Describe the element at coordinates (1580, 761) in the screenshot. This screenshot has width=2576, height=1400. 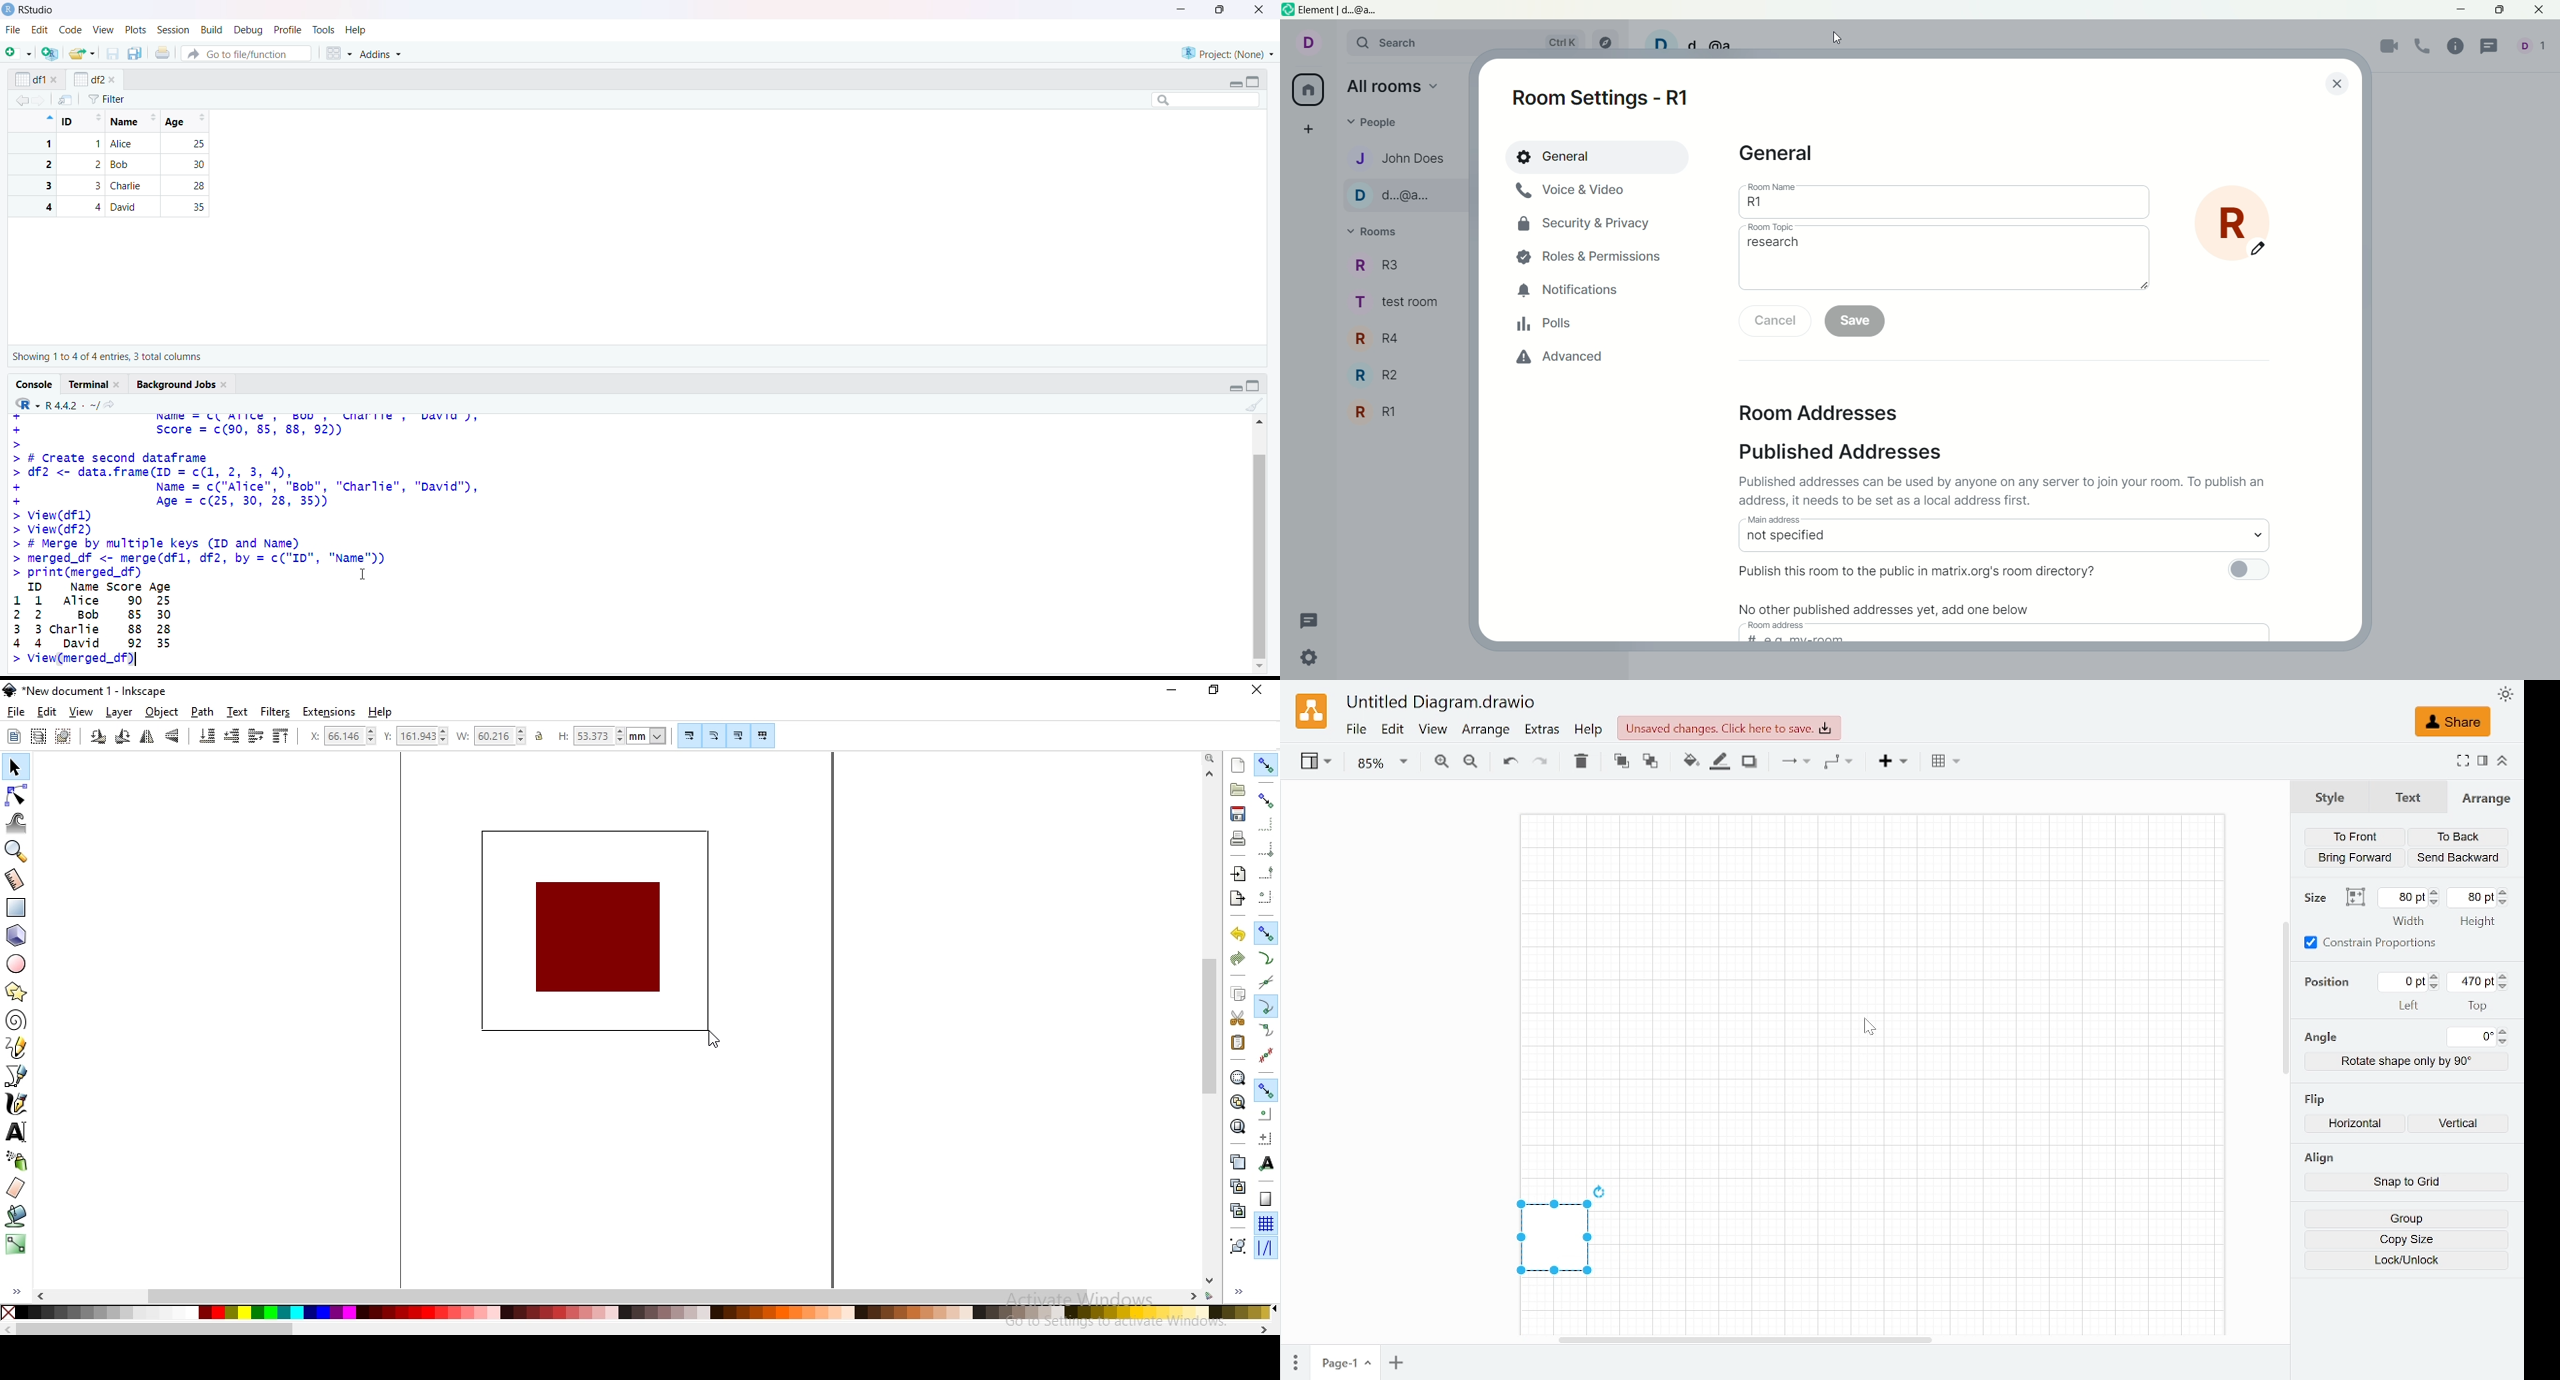
I see `Delete` at that location.